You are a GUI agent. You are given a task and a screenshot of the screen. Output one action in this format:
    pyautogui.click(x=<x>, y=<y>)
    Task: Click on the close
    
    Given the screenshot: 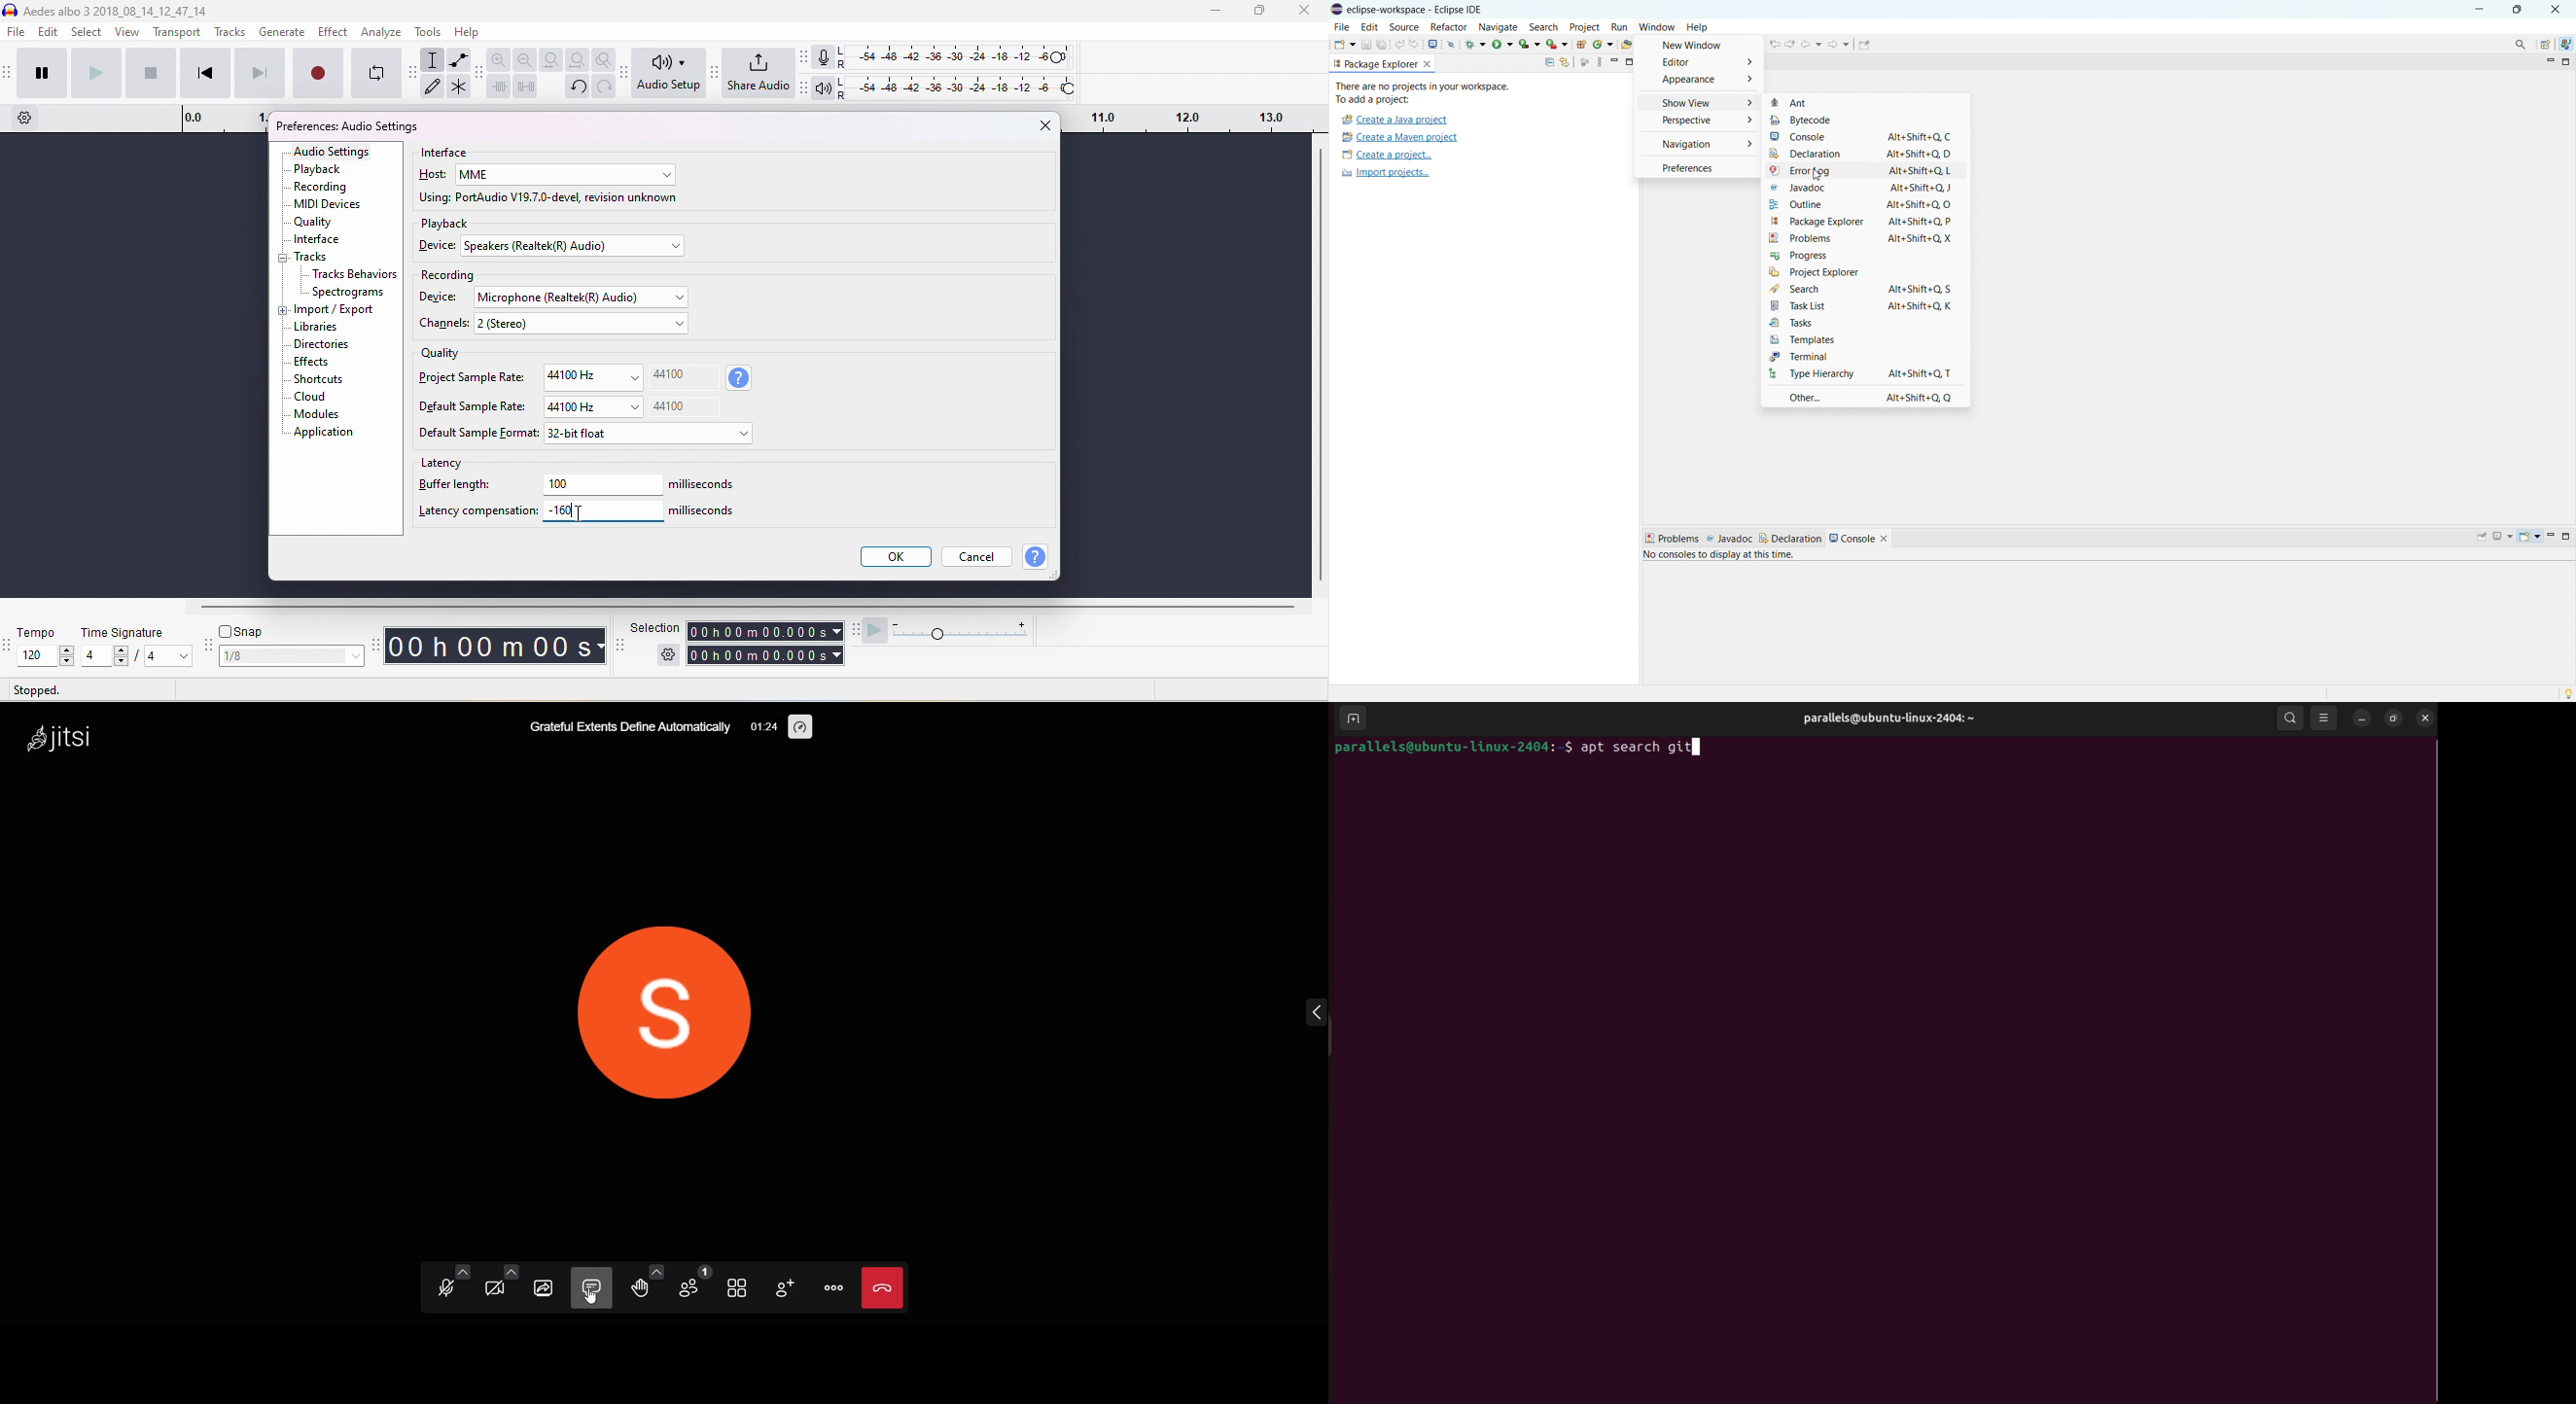 What is the action you would take?
    pyautogui.click(x=1042, y=124)
    